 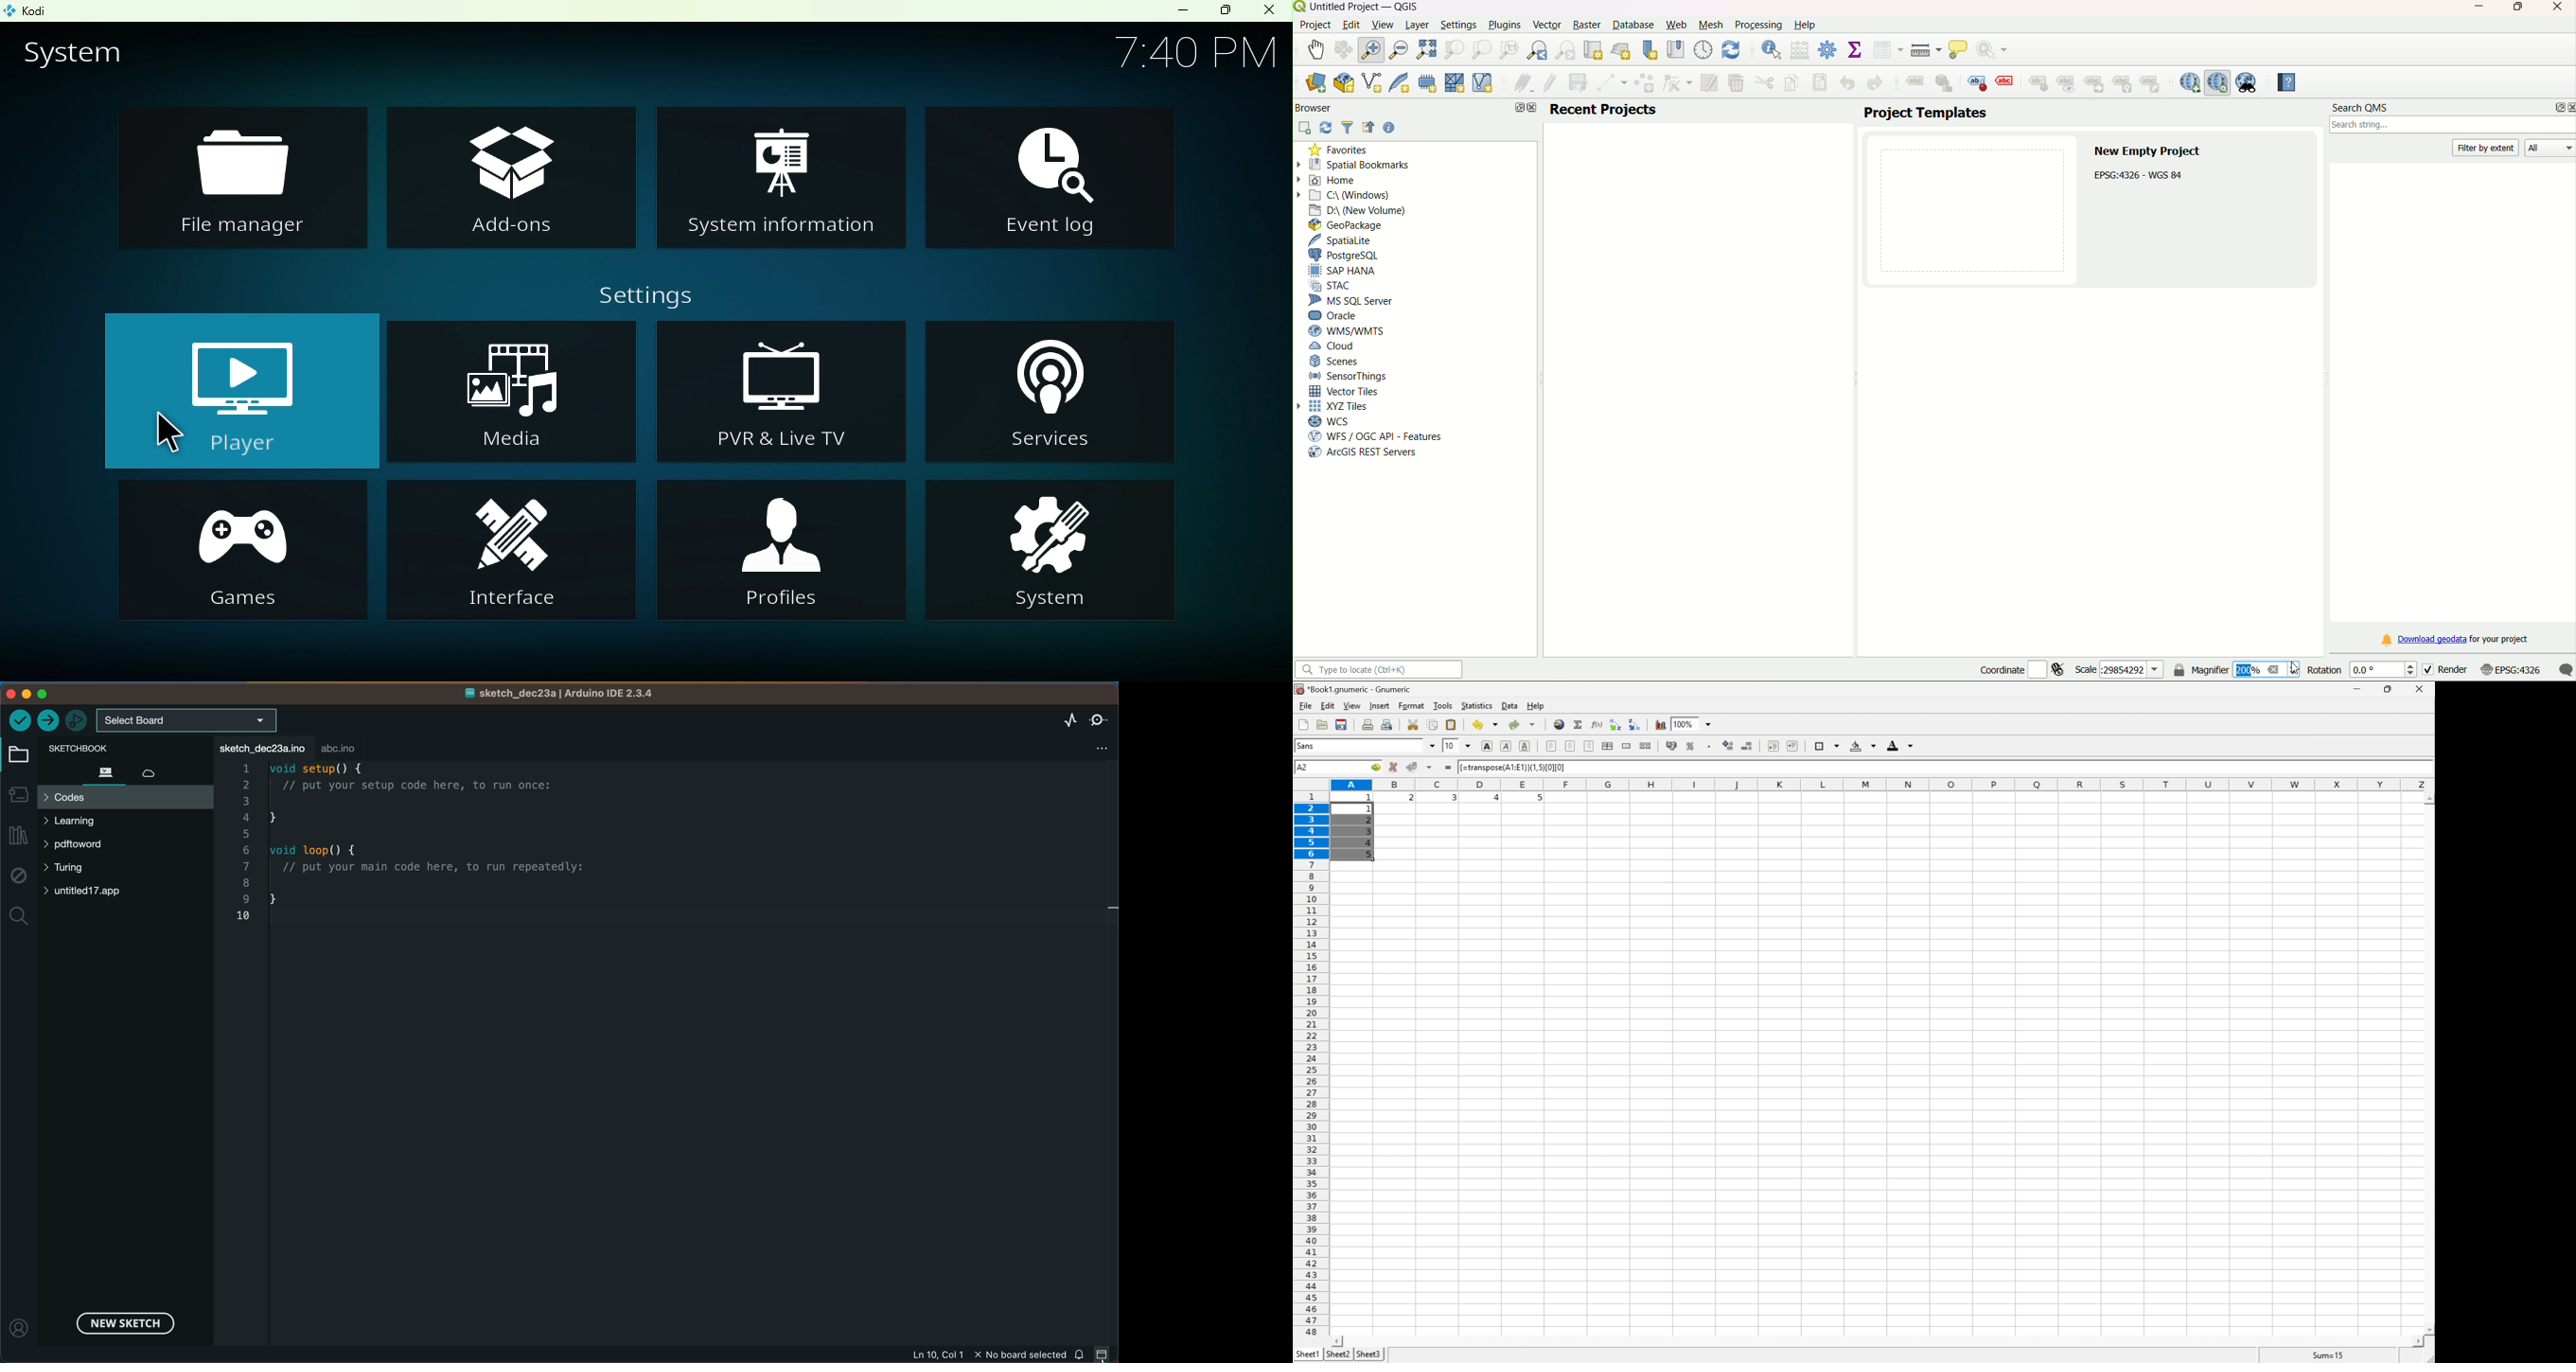 What do you see at coordinates (1374, 49) in the screenshot?
I see `zoom in` at bounding box center [1374, 49].